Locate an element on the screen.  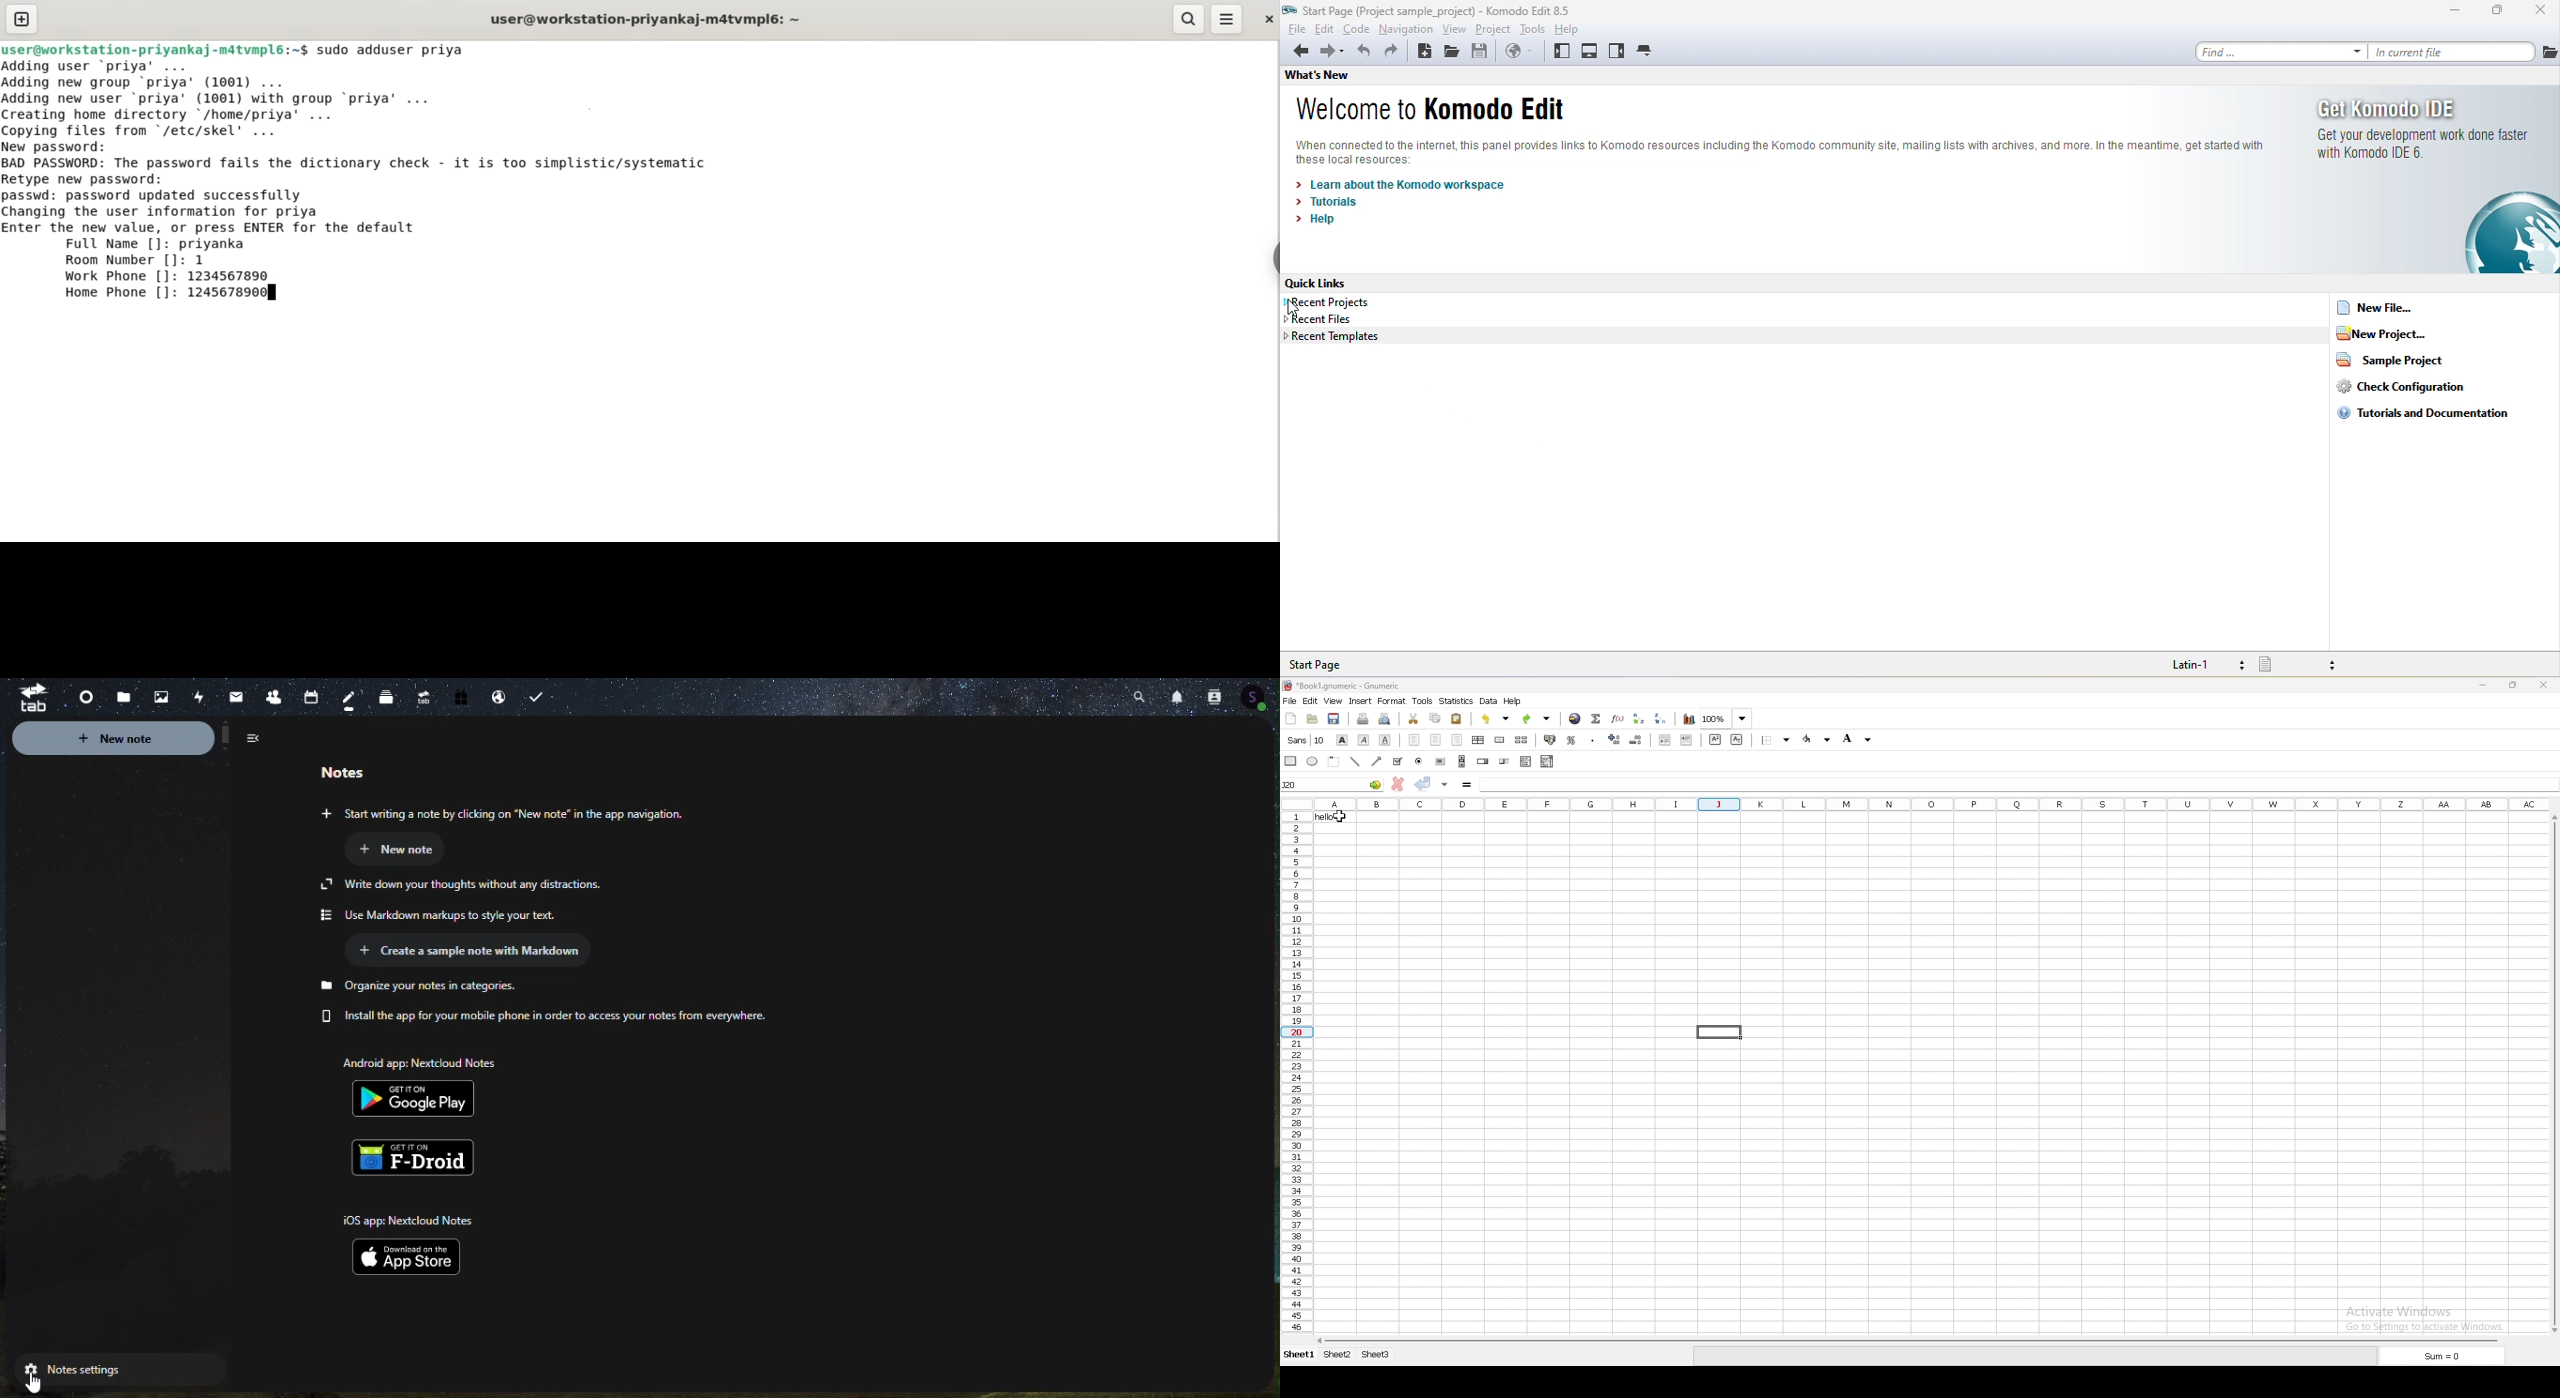
title is located at coordinates (1428, 10).